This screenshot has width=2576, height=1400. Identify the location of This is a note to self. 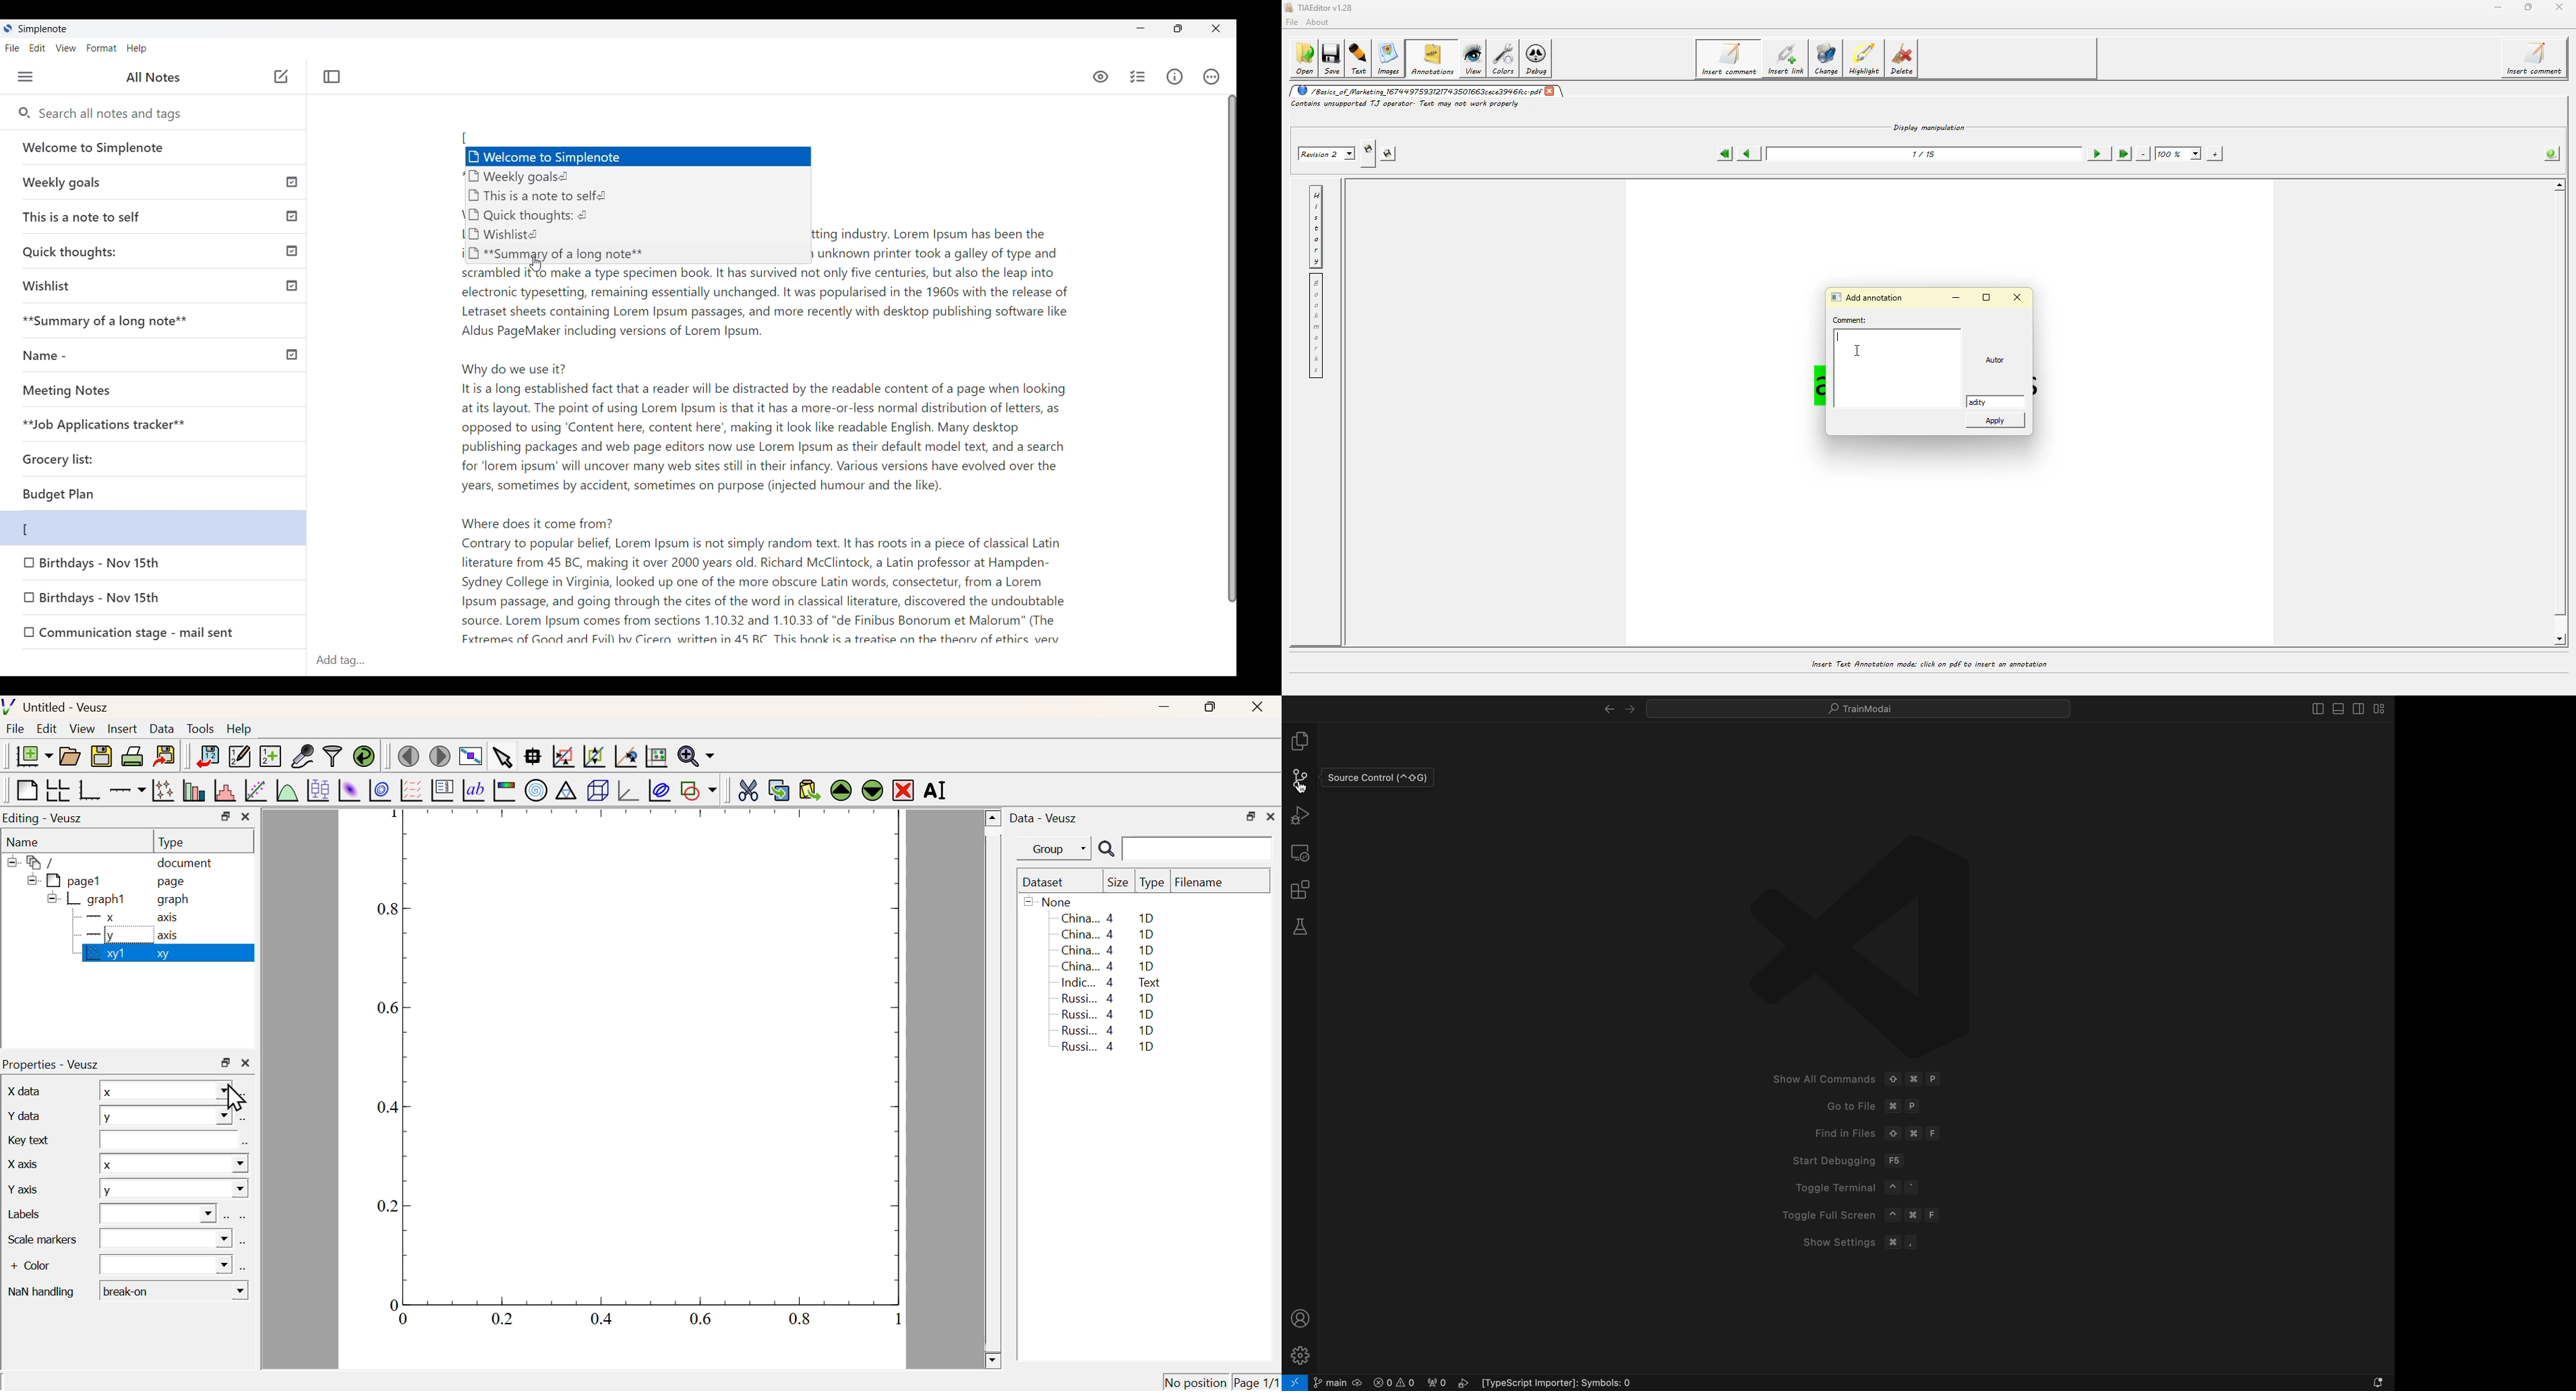
(156, 214).